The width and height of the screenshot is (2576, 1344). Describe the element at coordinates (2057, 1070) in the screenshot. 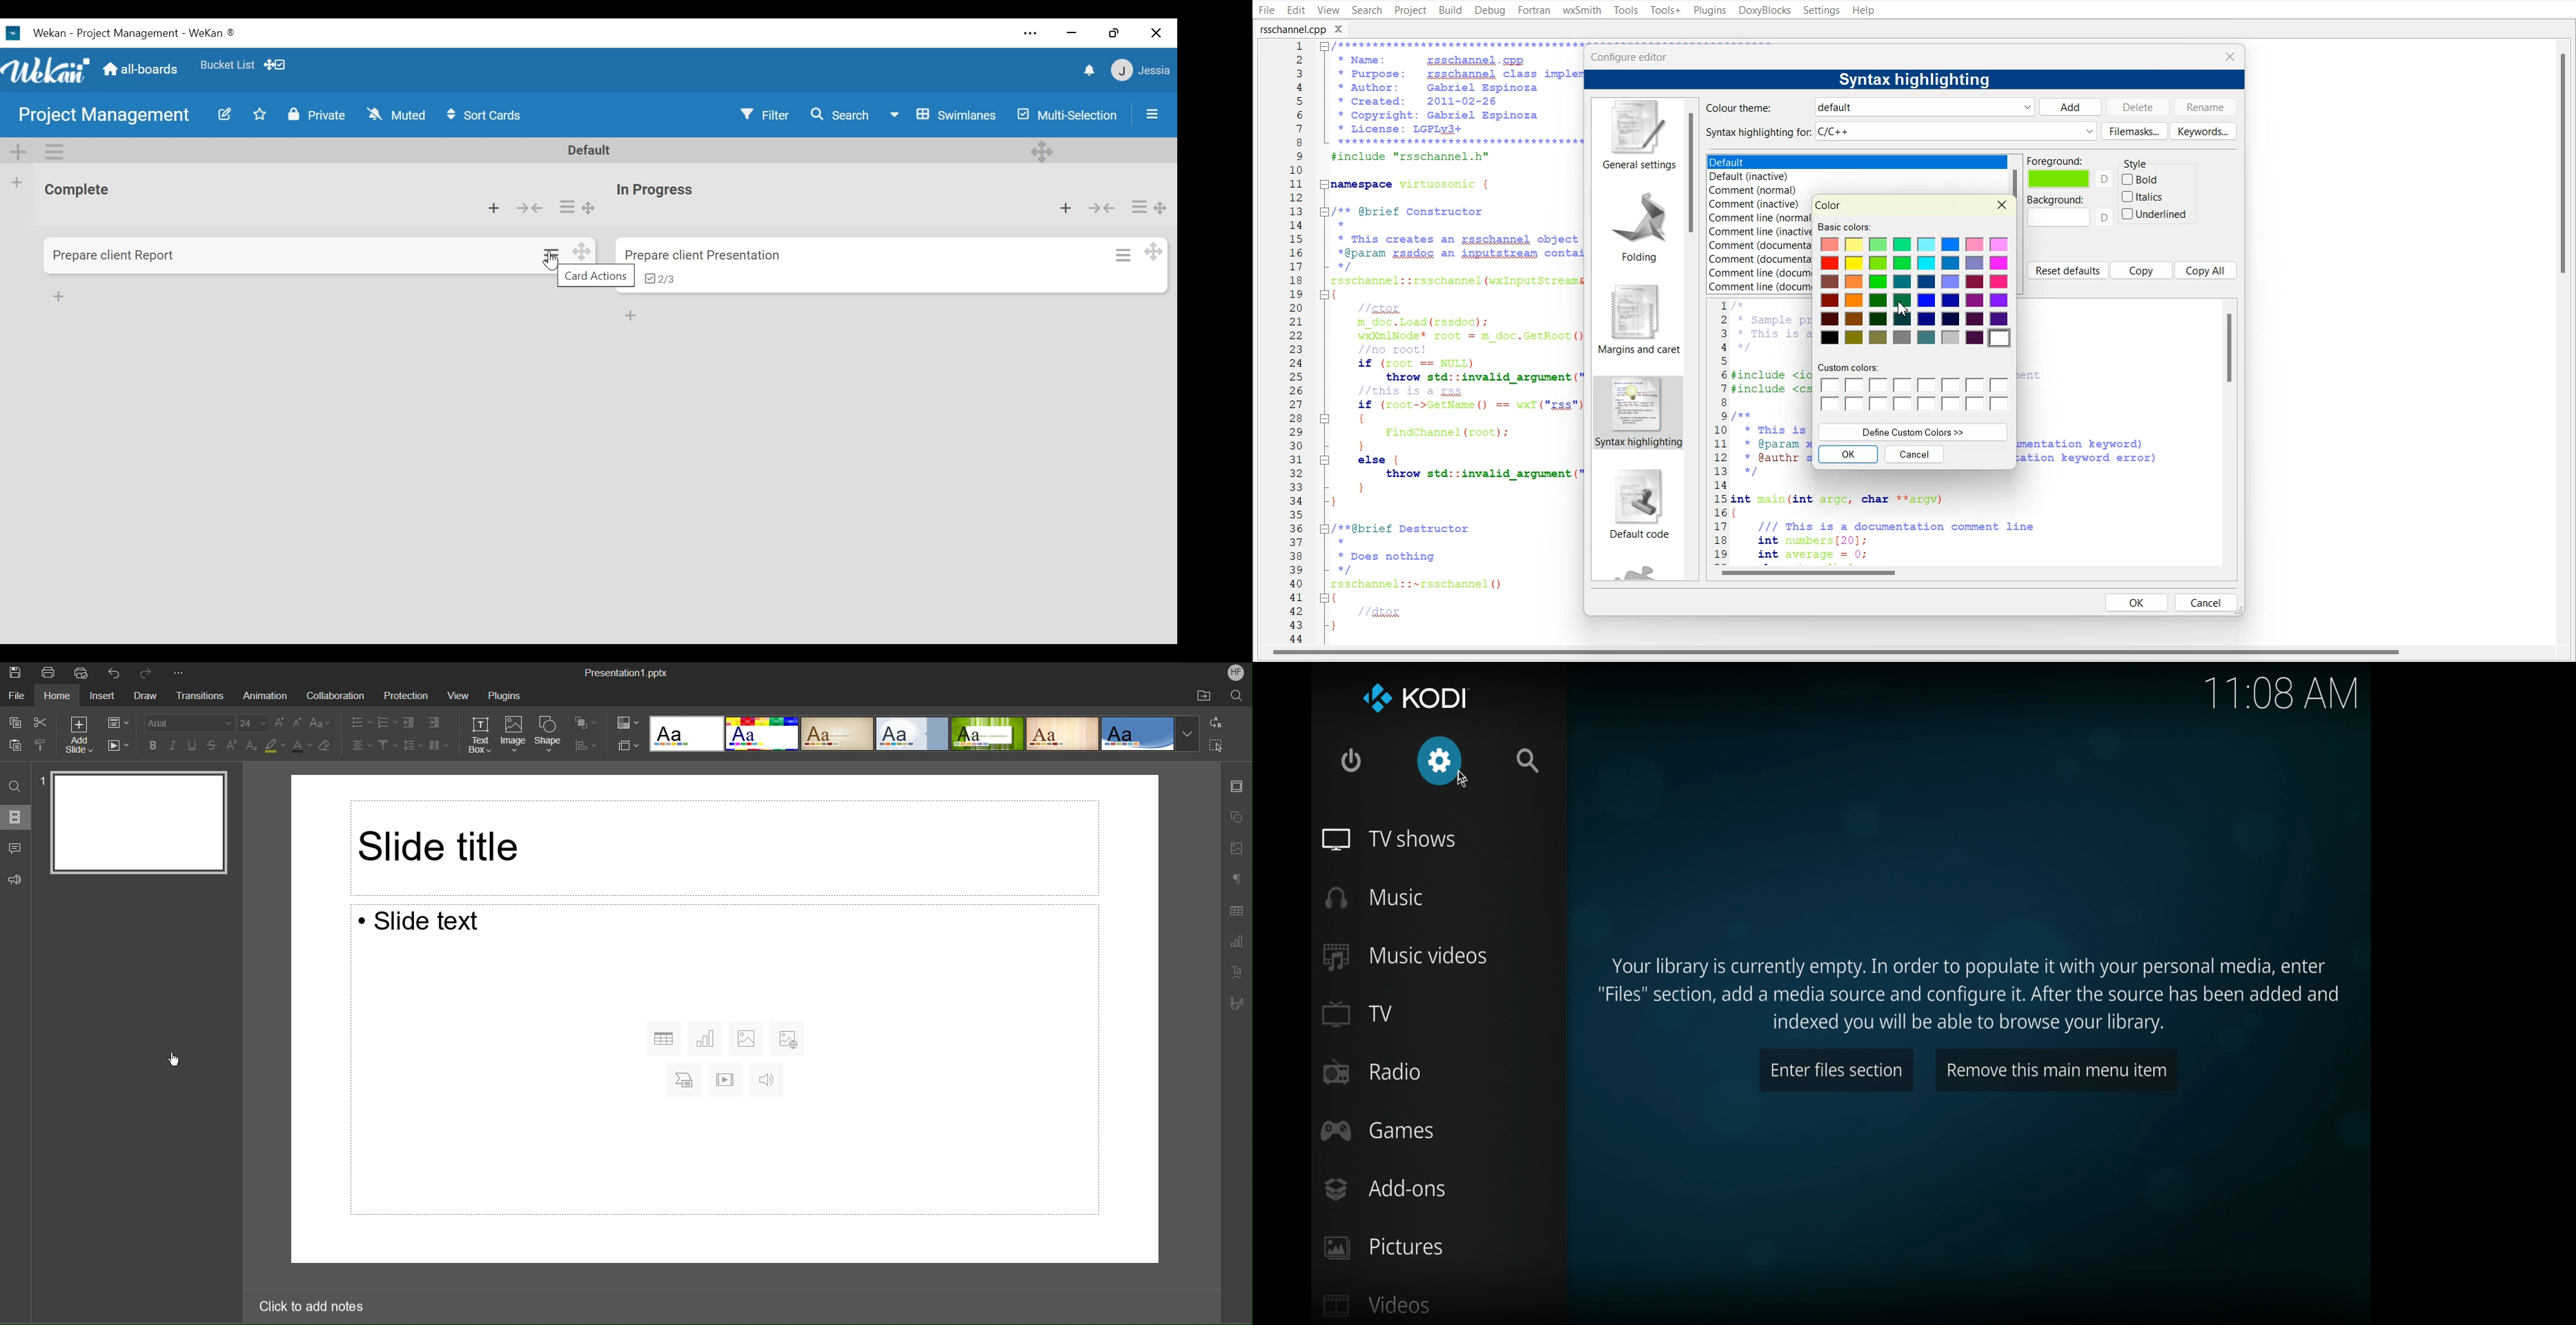

I see `remove this main menu item` at that location.